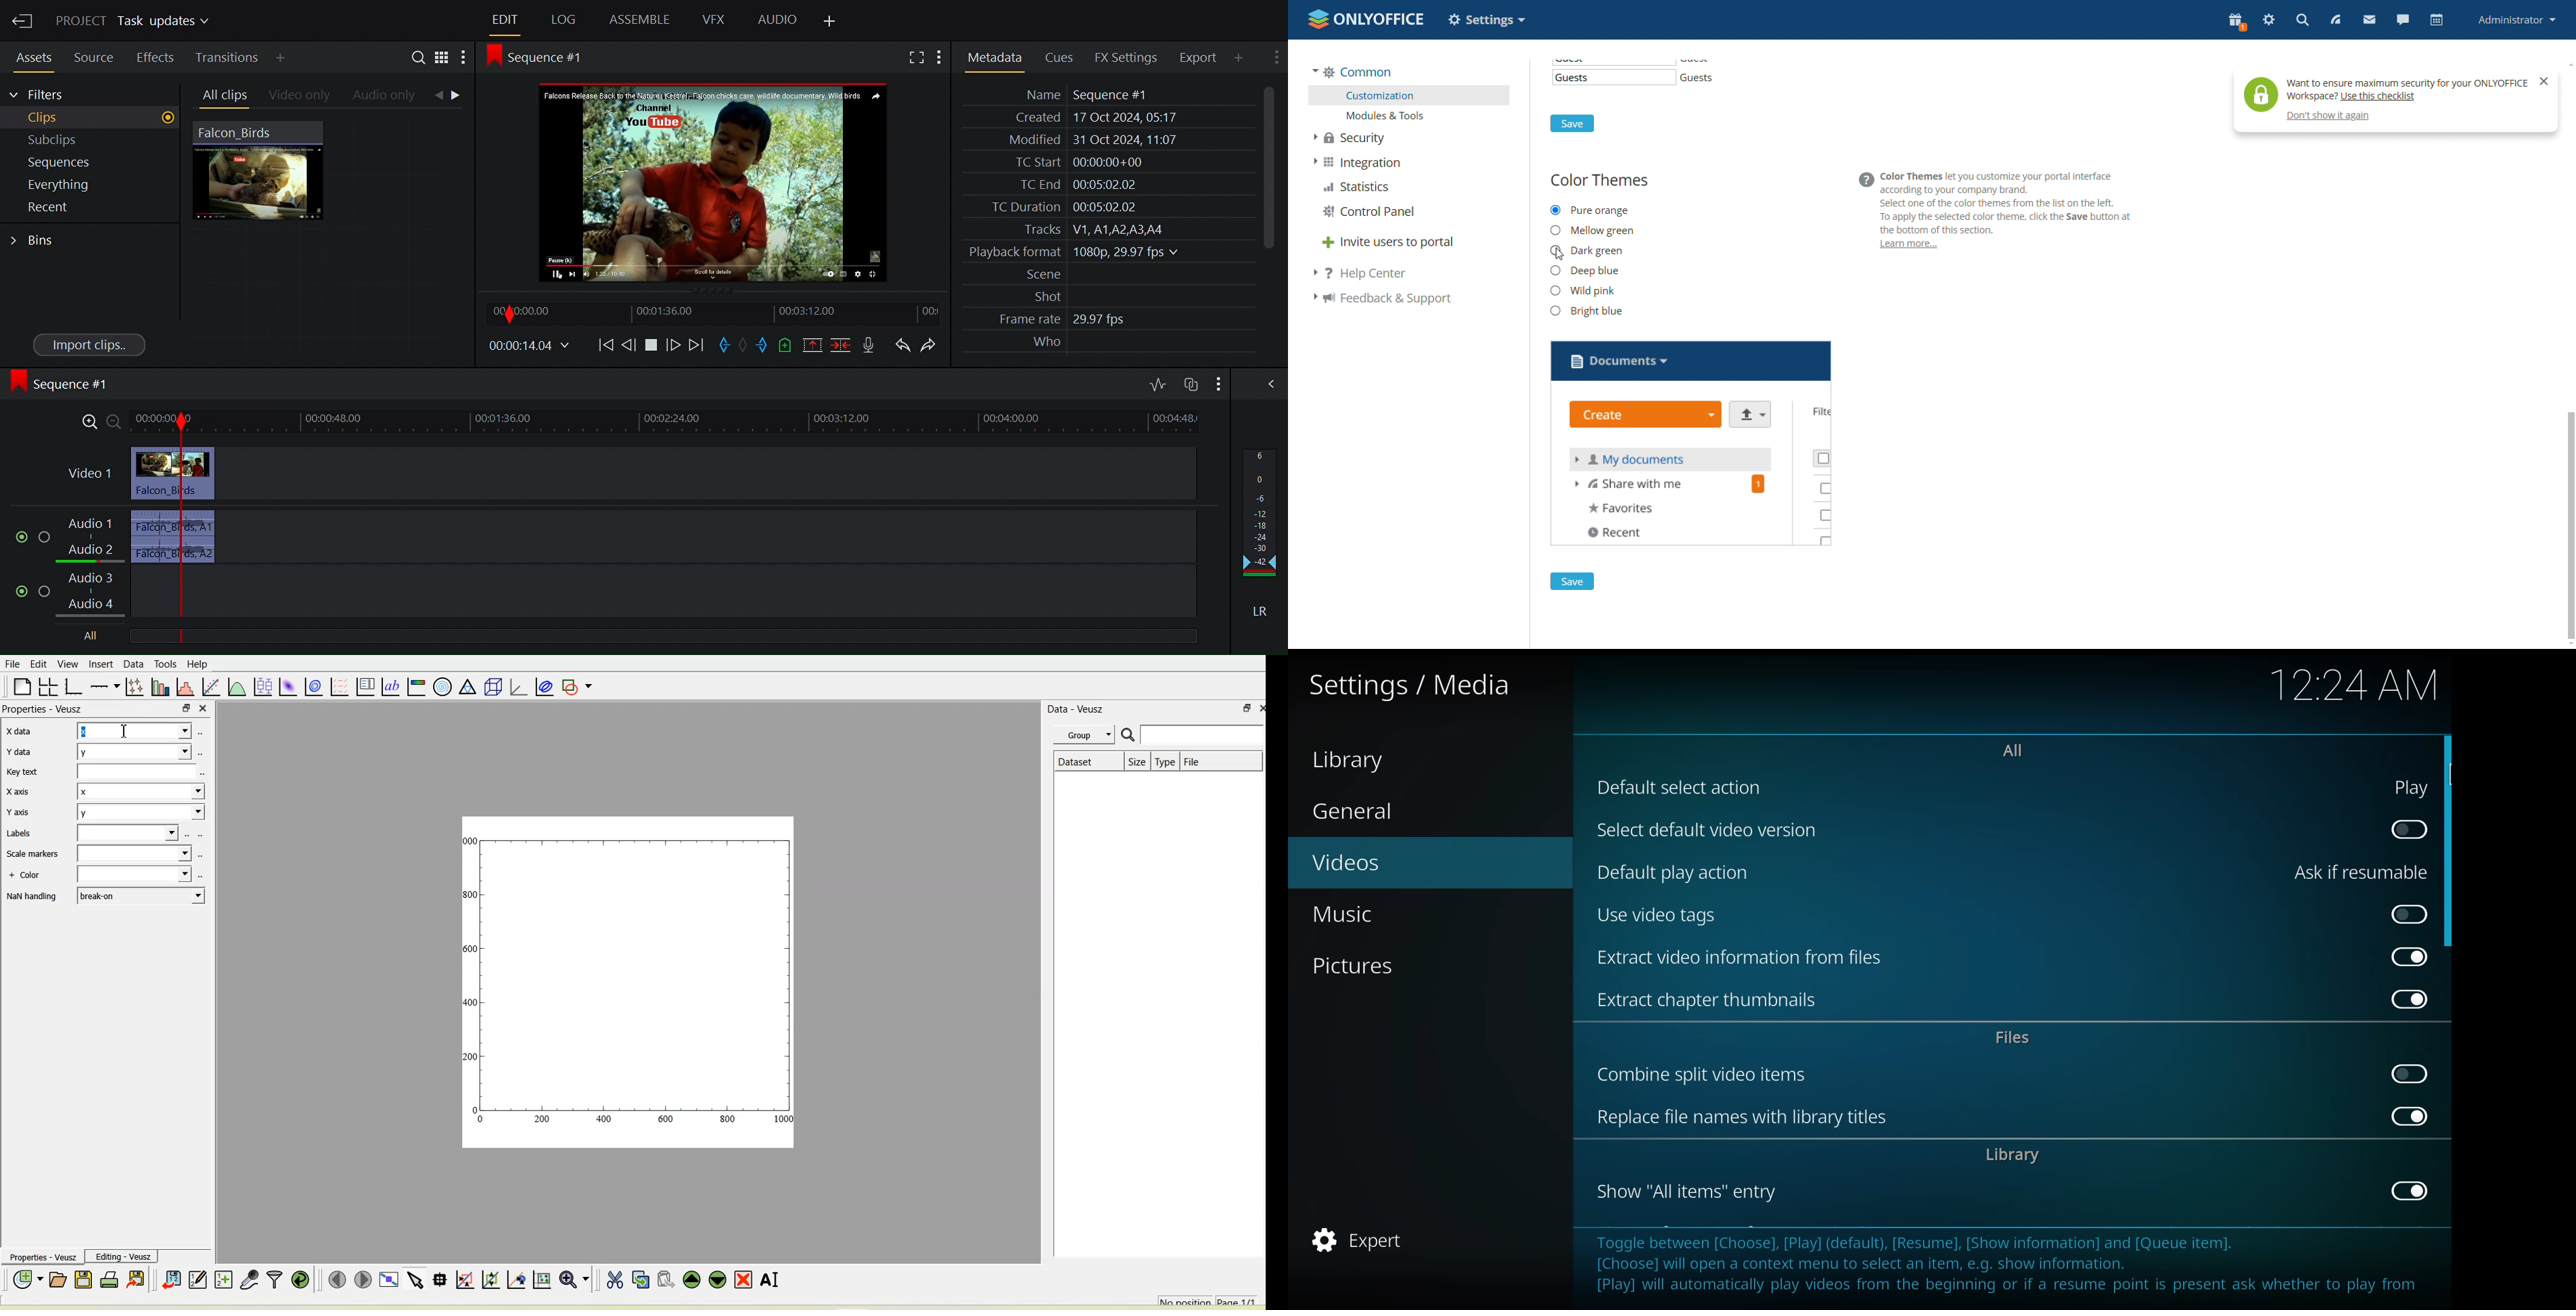 The width and height of the screenshot is (2576, 1316). I want to click on click to enable, so click(2409, 913).